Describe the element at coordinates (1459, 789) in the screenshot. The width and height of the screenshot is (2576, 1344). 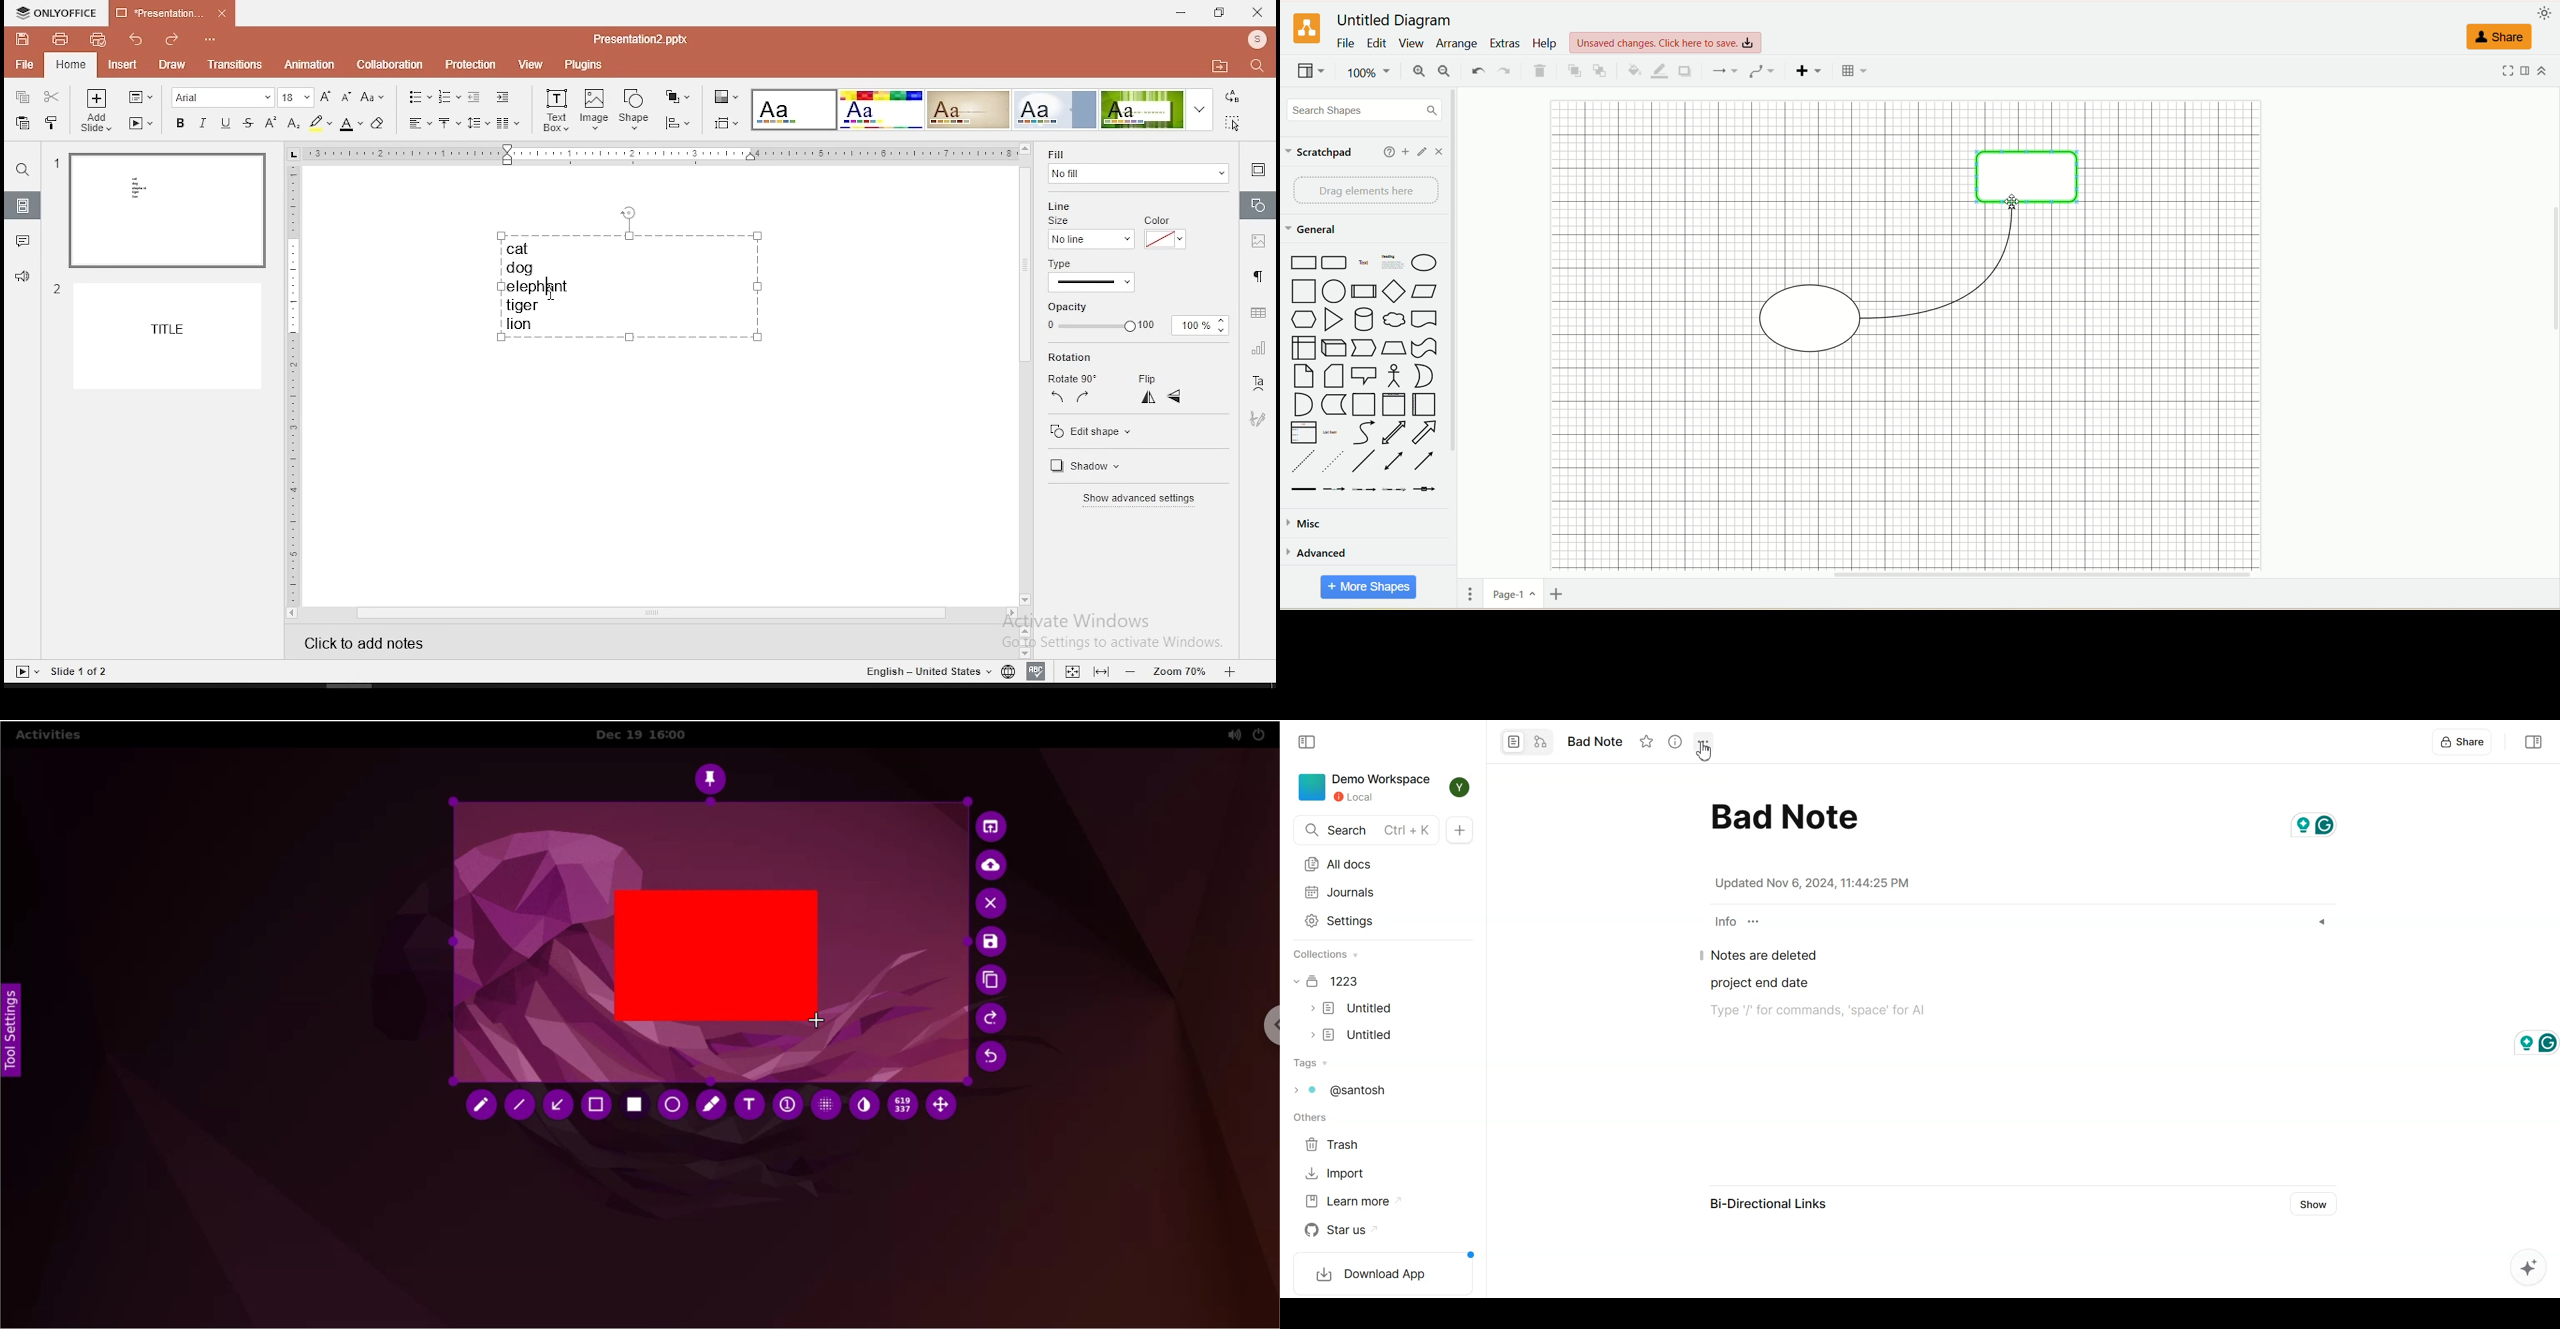
I see `Profile` at that location.